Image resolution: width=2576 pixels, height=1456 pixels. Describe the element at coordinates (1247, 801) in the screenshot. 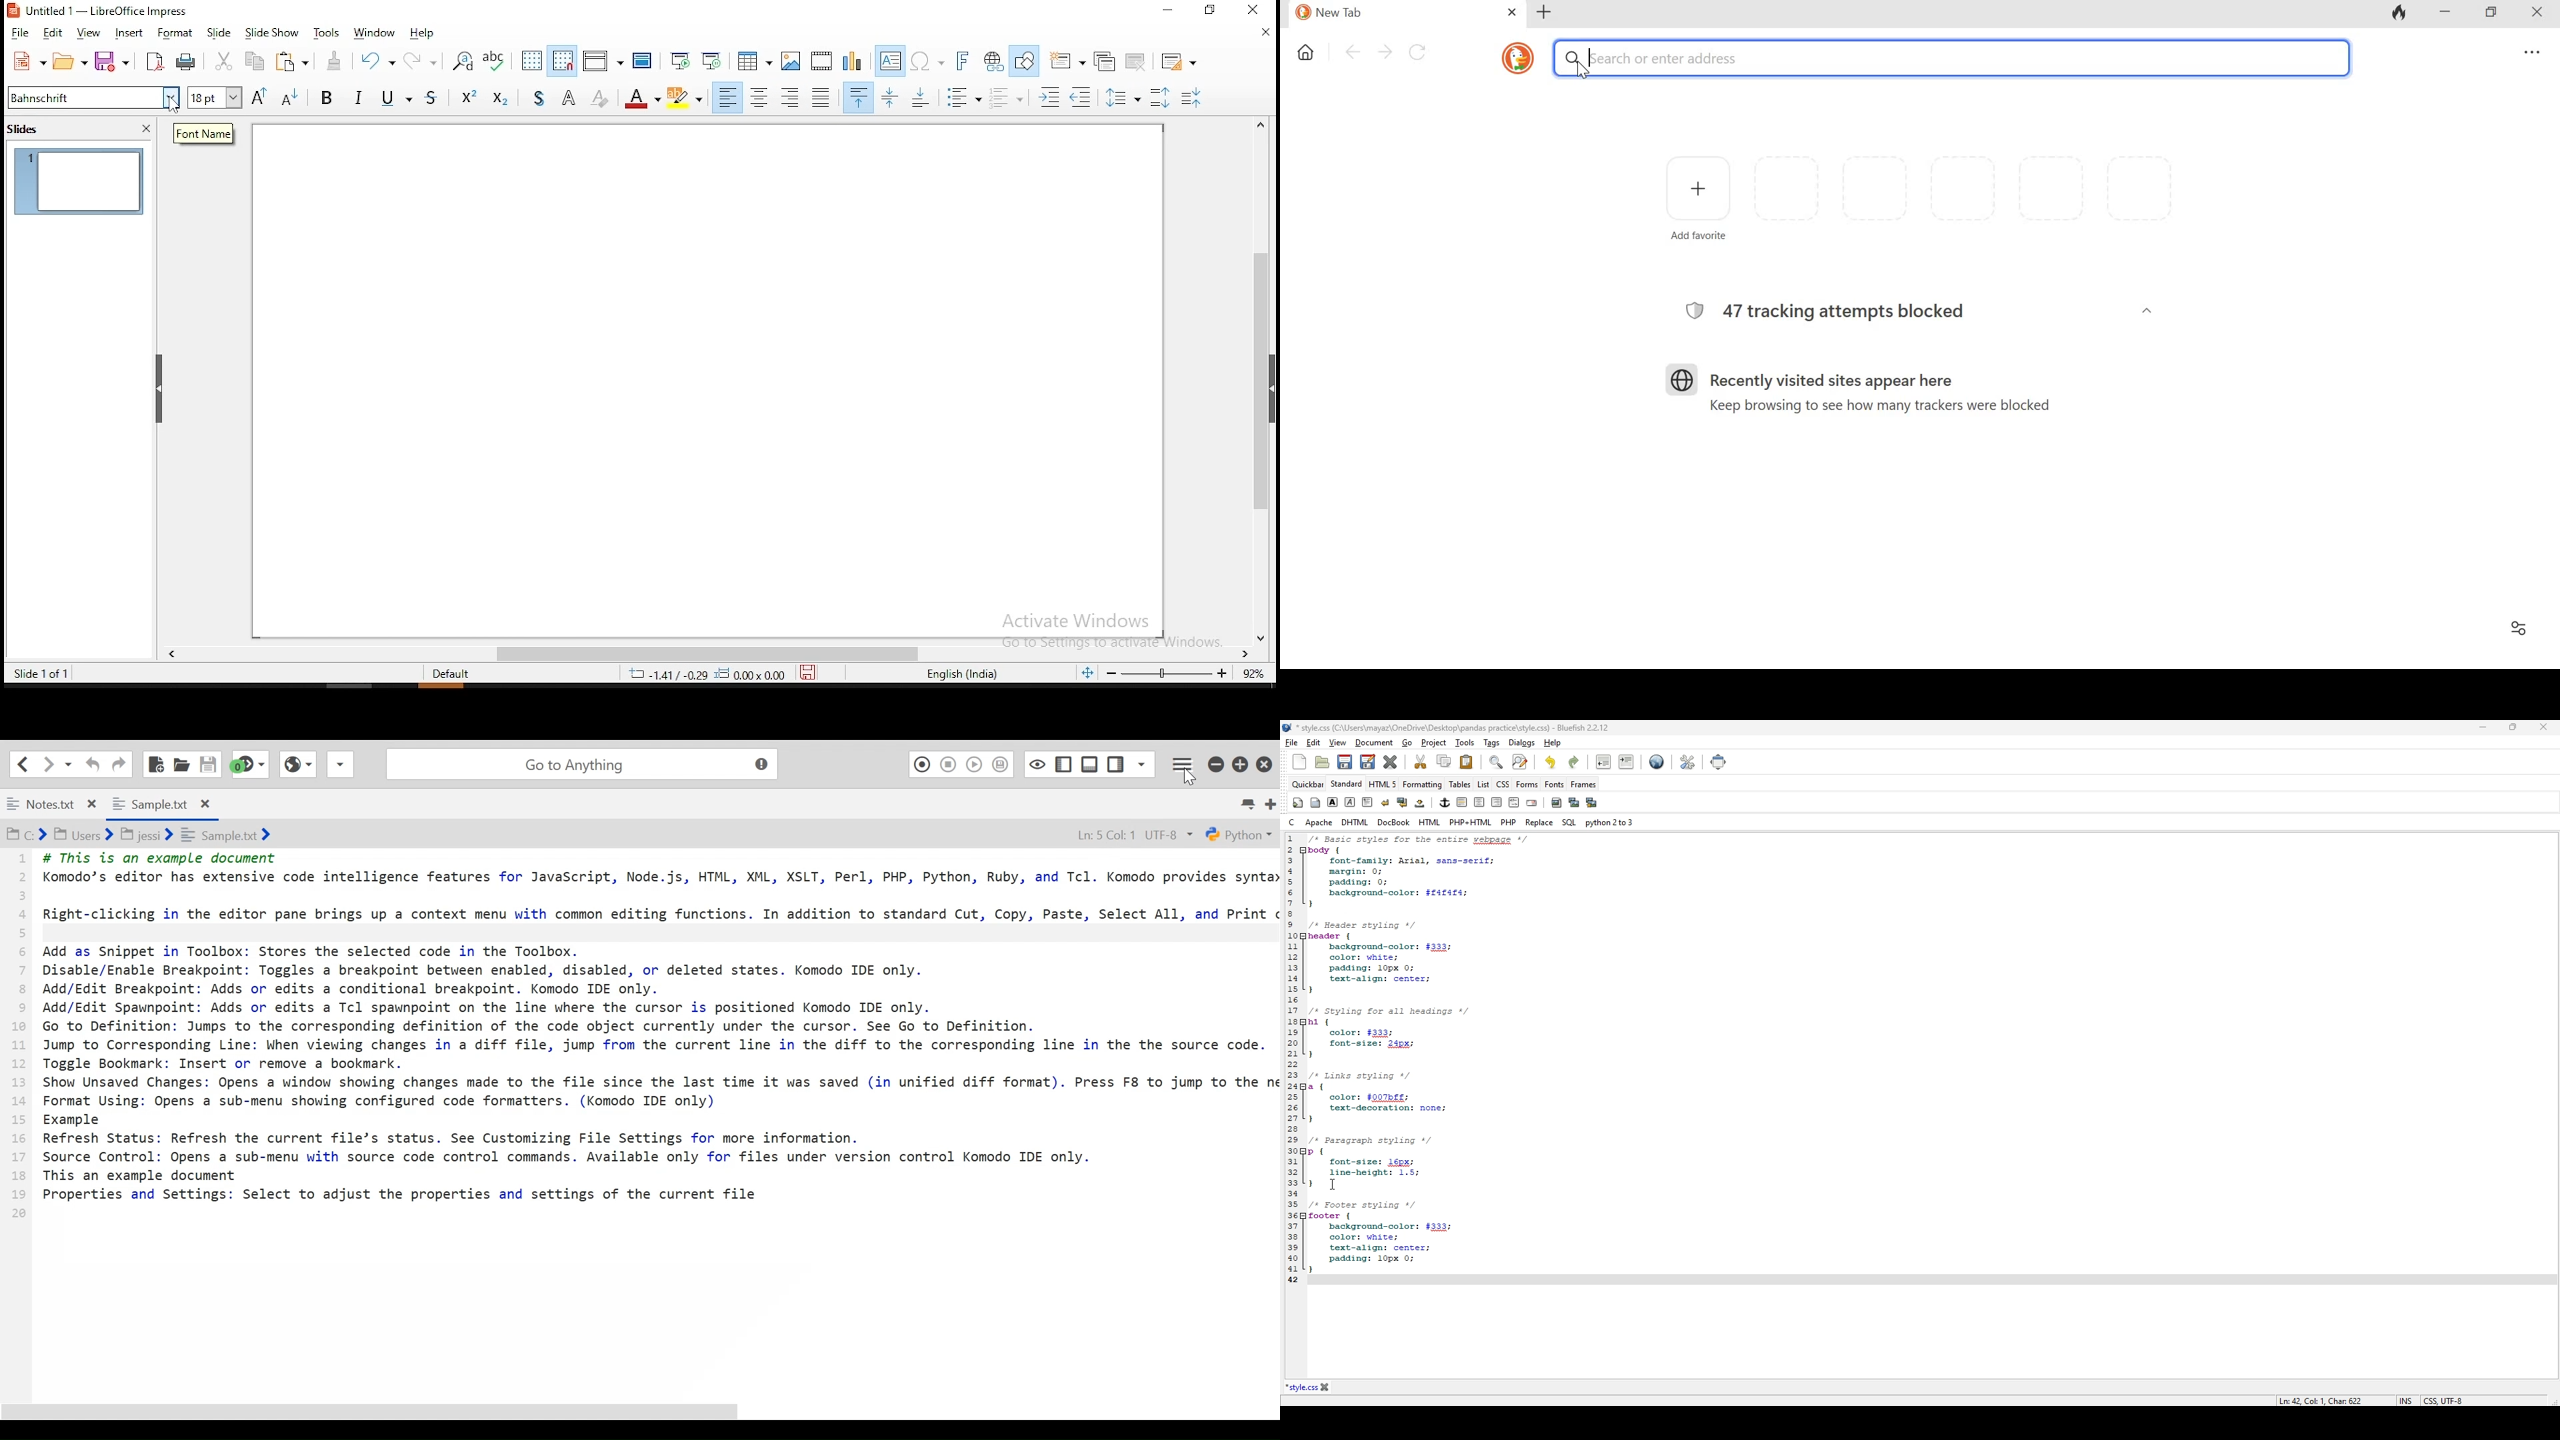

I see `List all tabs` at that location.